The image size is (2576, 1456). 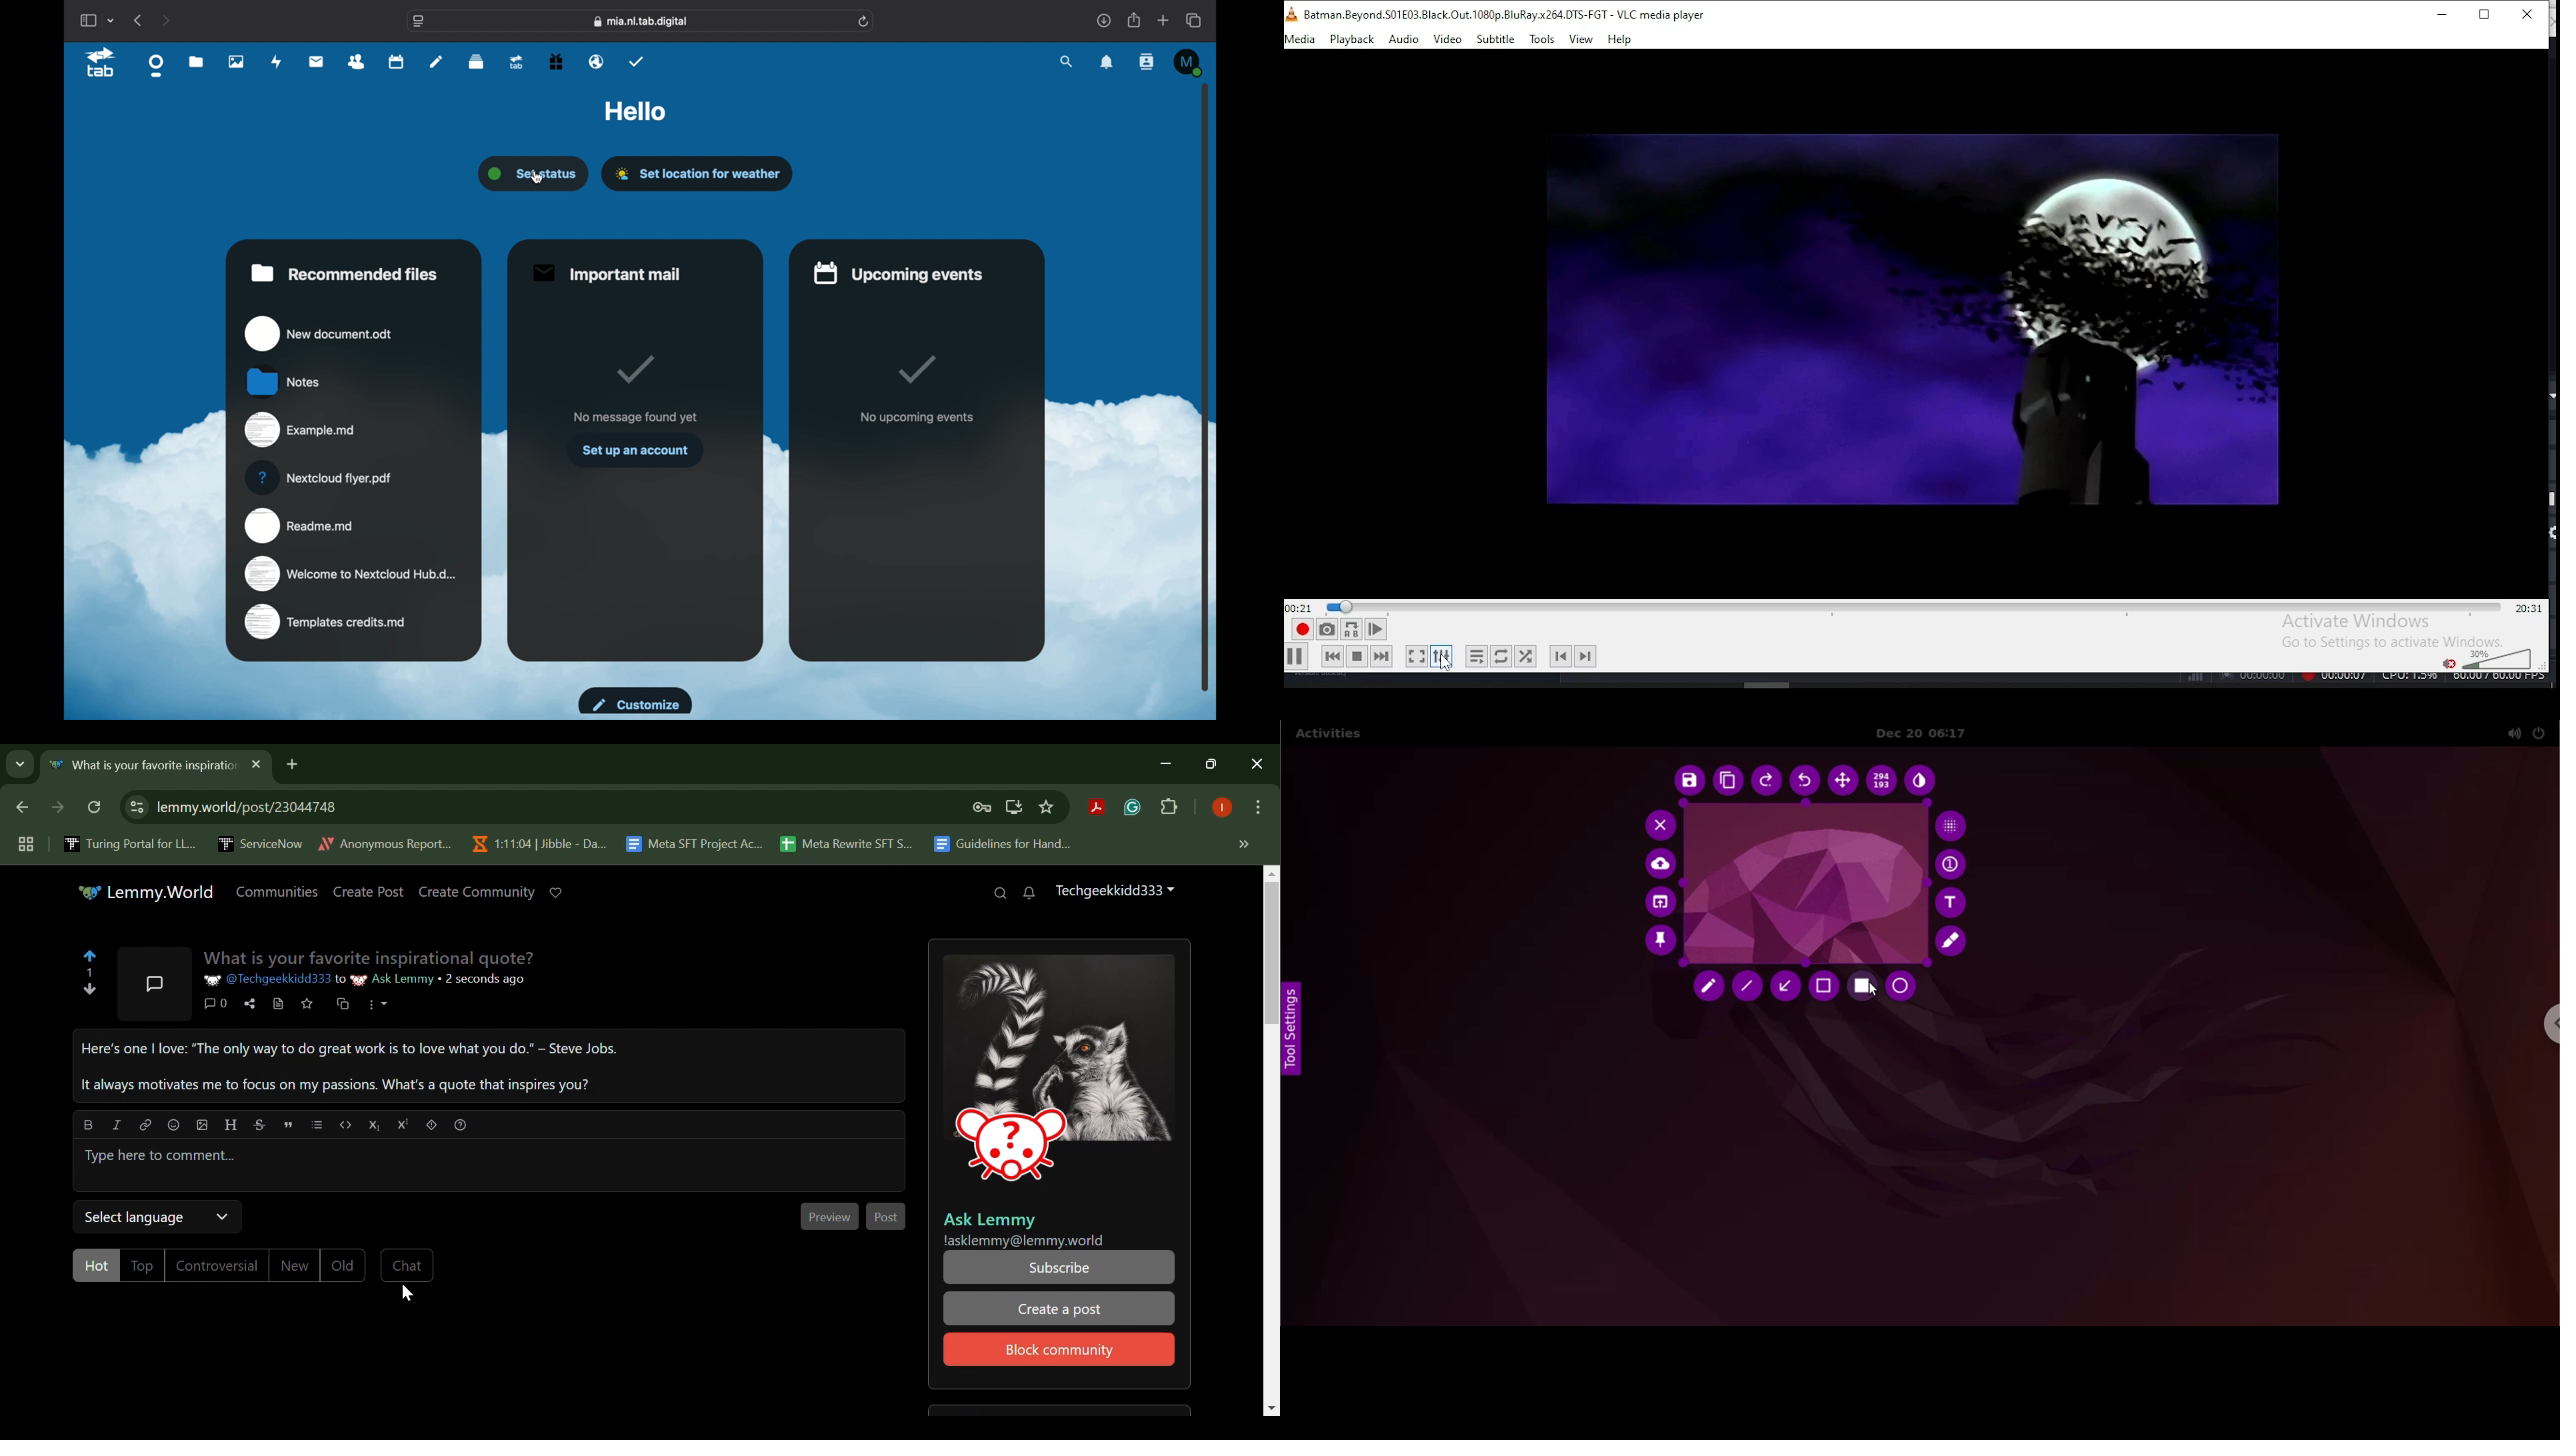 I want to click on recommended files, so click(x=345, y=273).